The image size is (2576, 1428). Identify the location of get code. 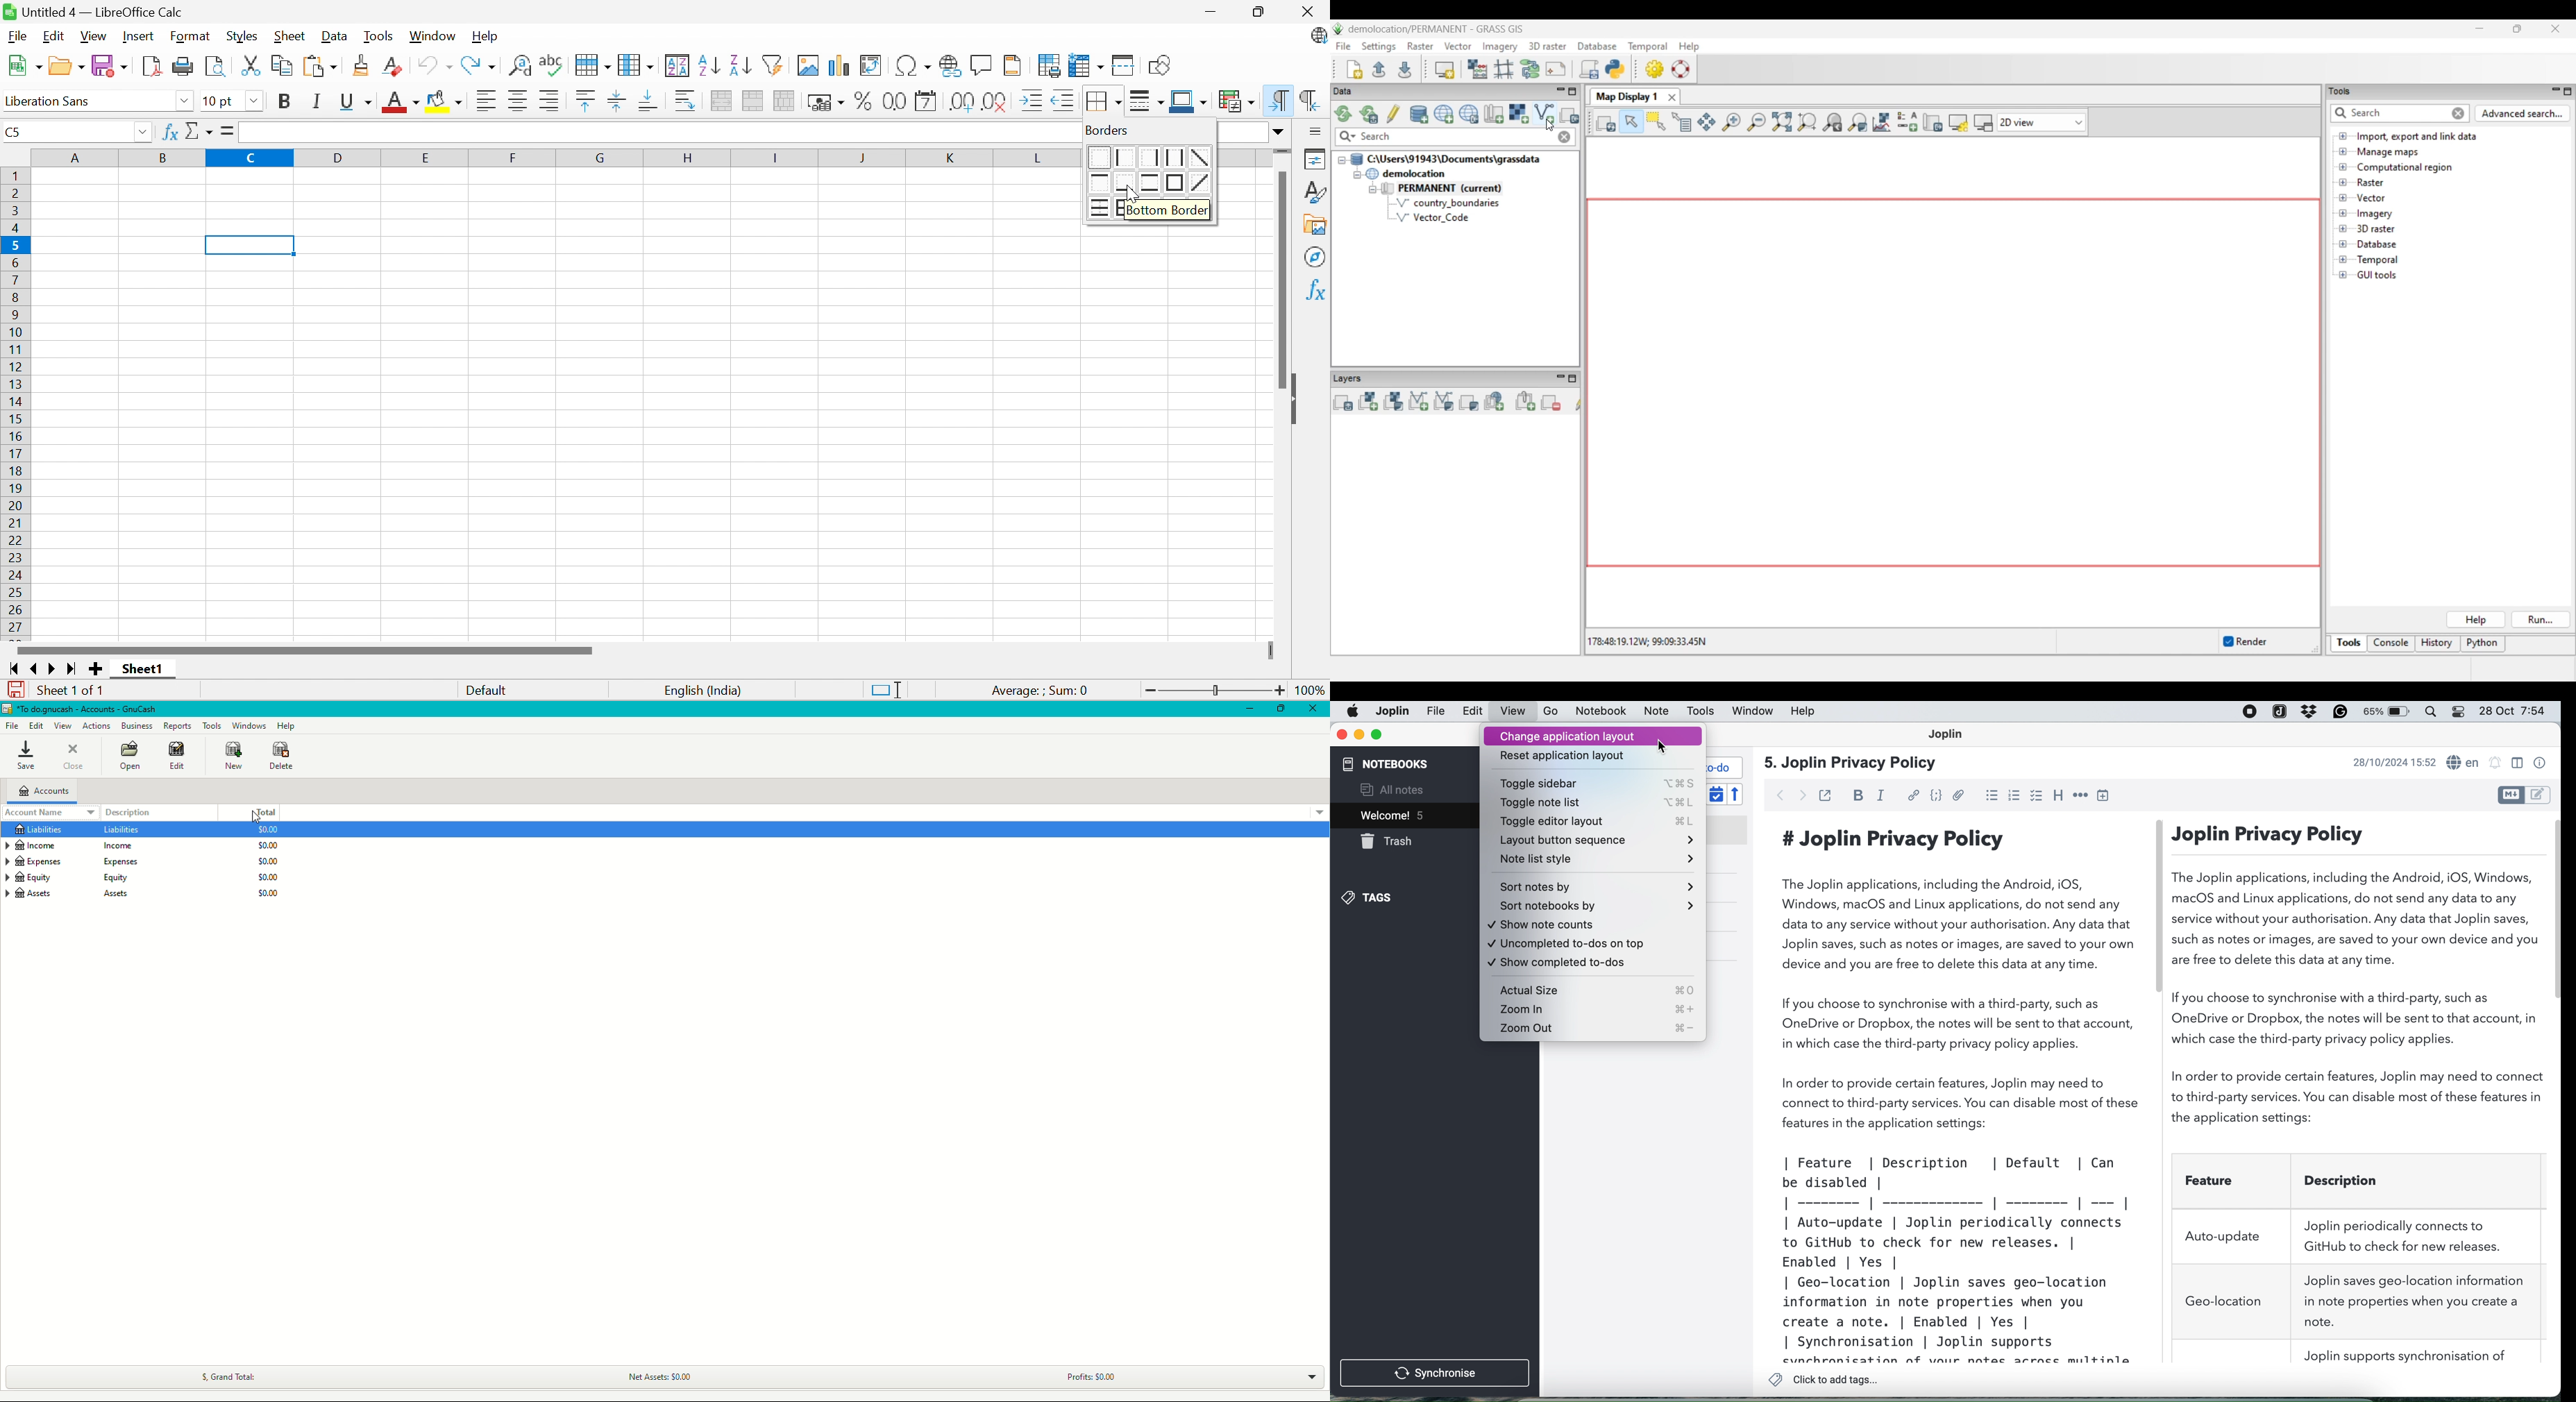
(1935, 795).